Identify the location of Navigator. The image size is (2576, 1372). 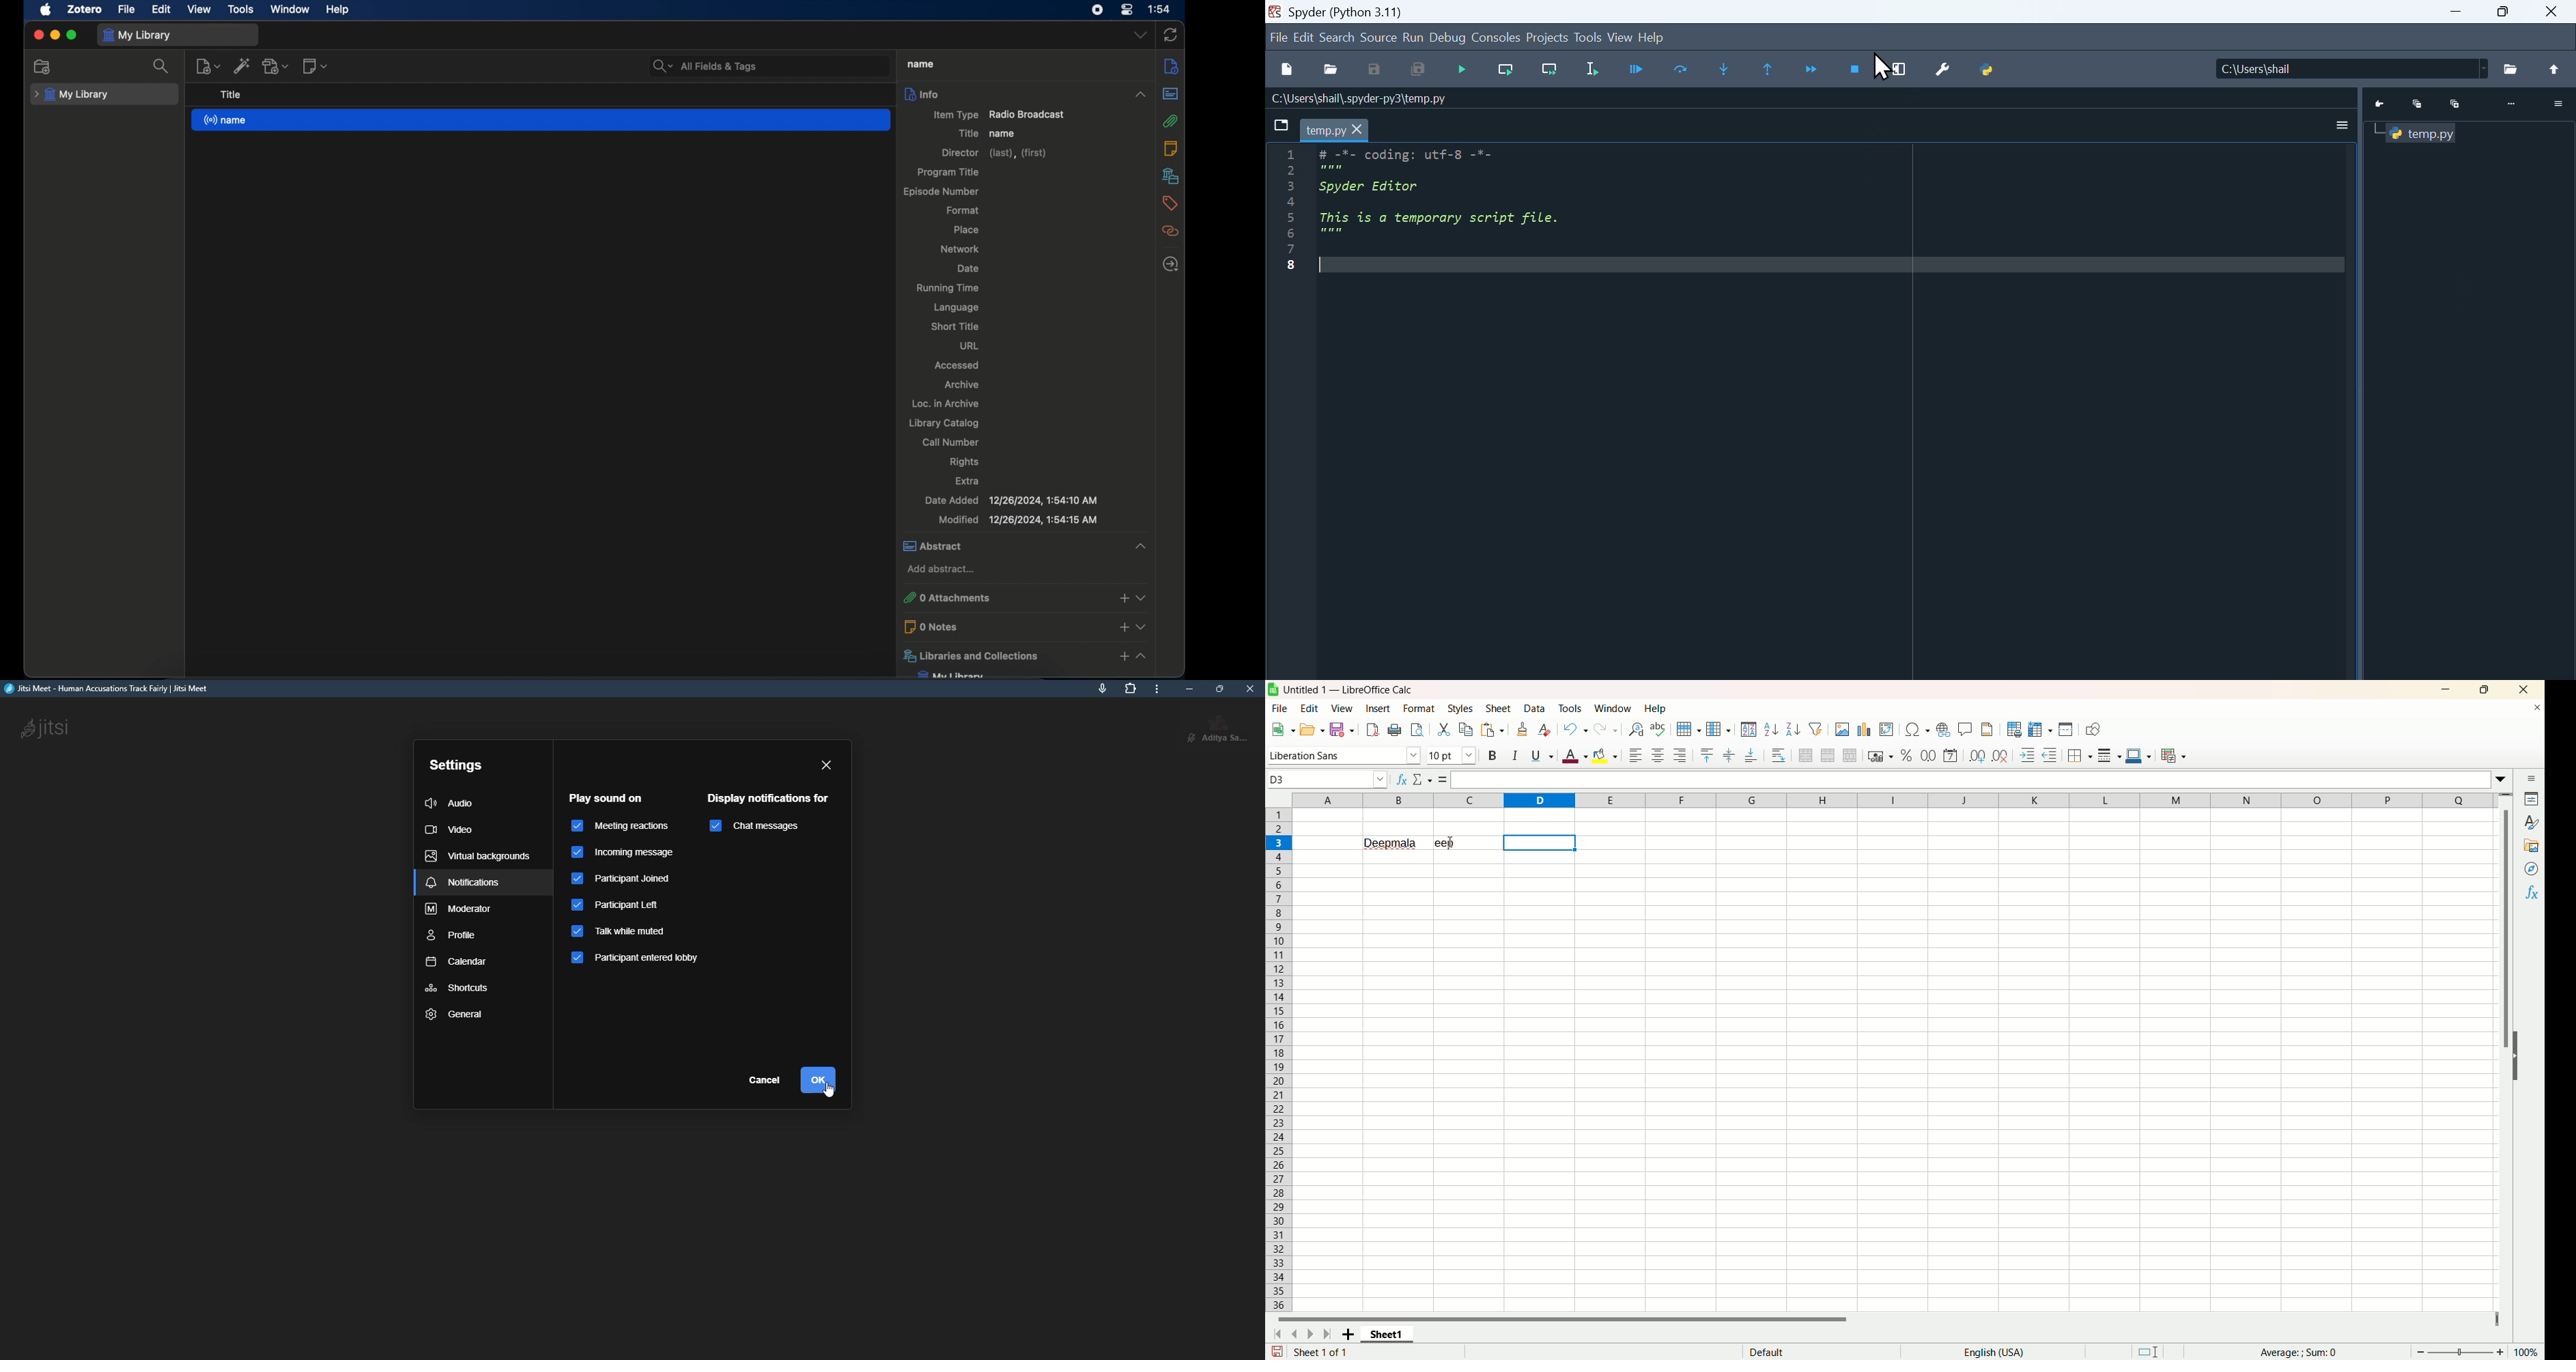
(2530, 869).